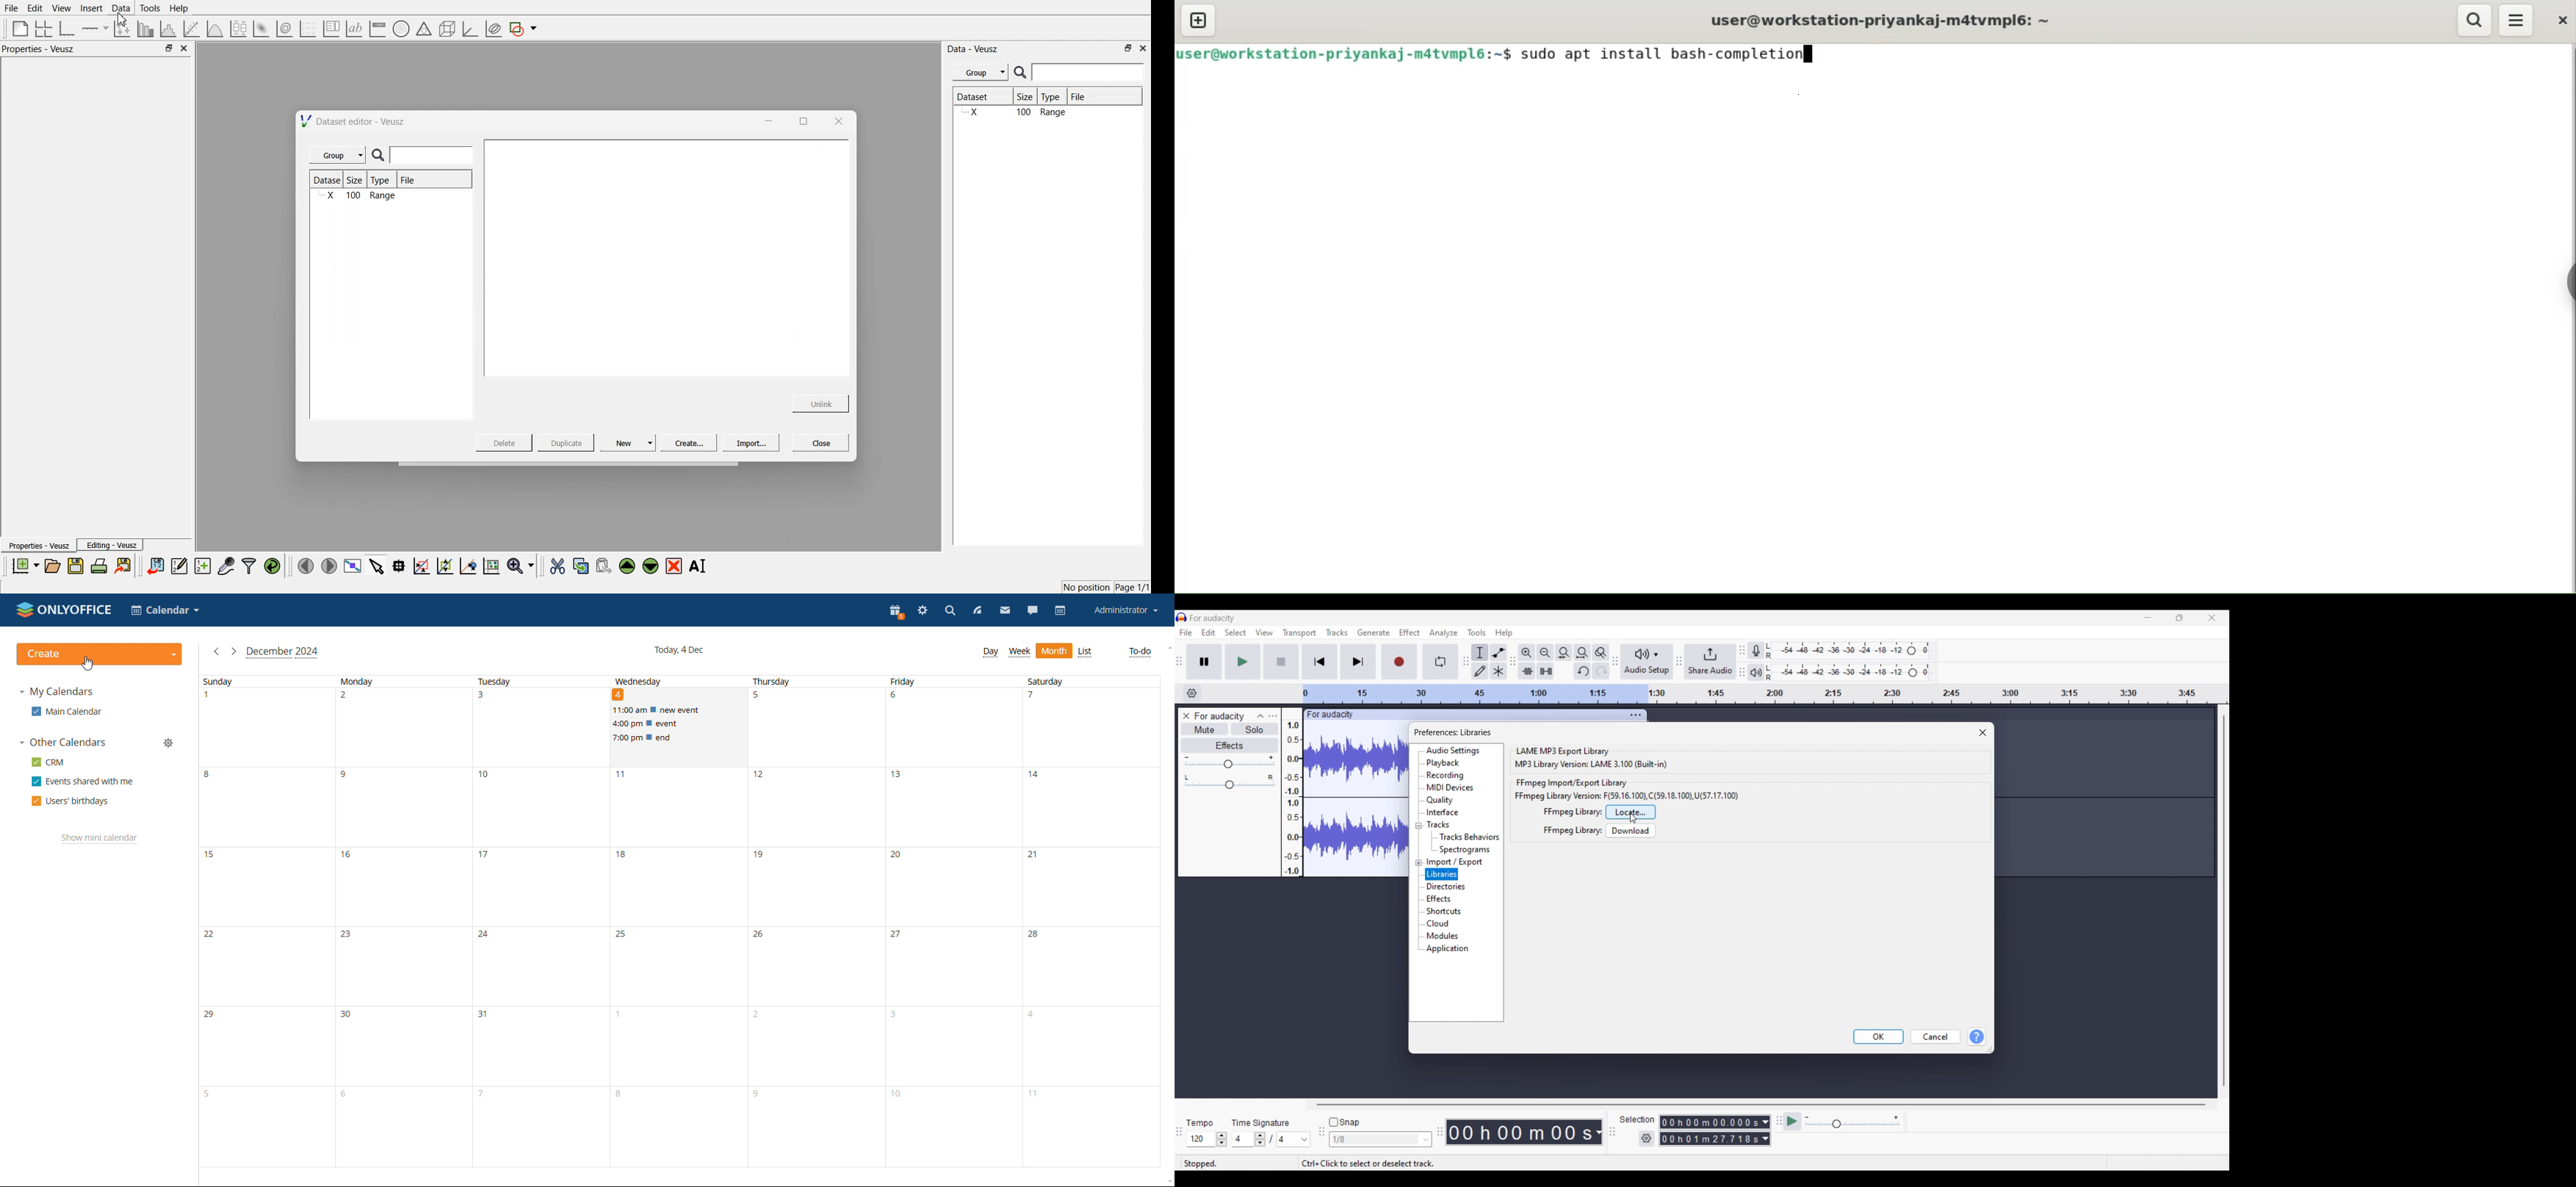  I want to click on Tempo settings, so click(1207, 1139).